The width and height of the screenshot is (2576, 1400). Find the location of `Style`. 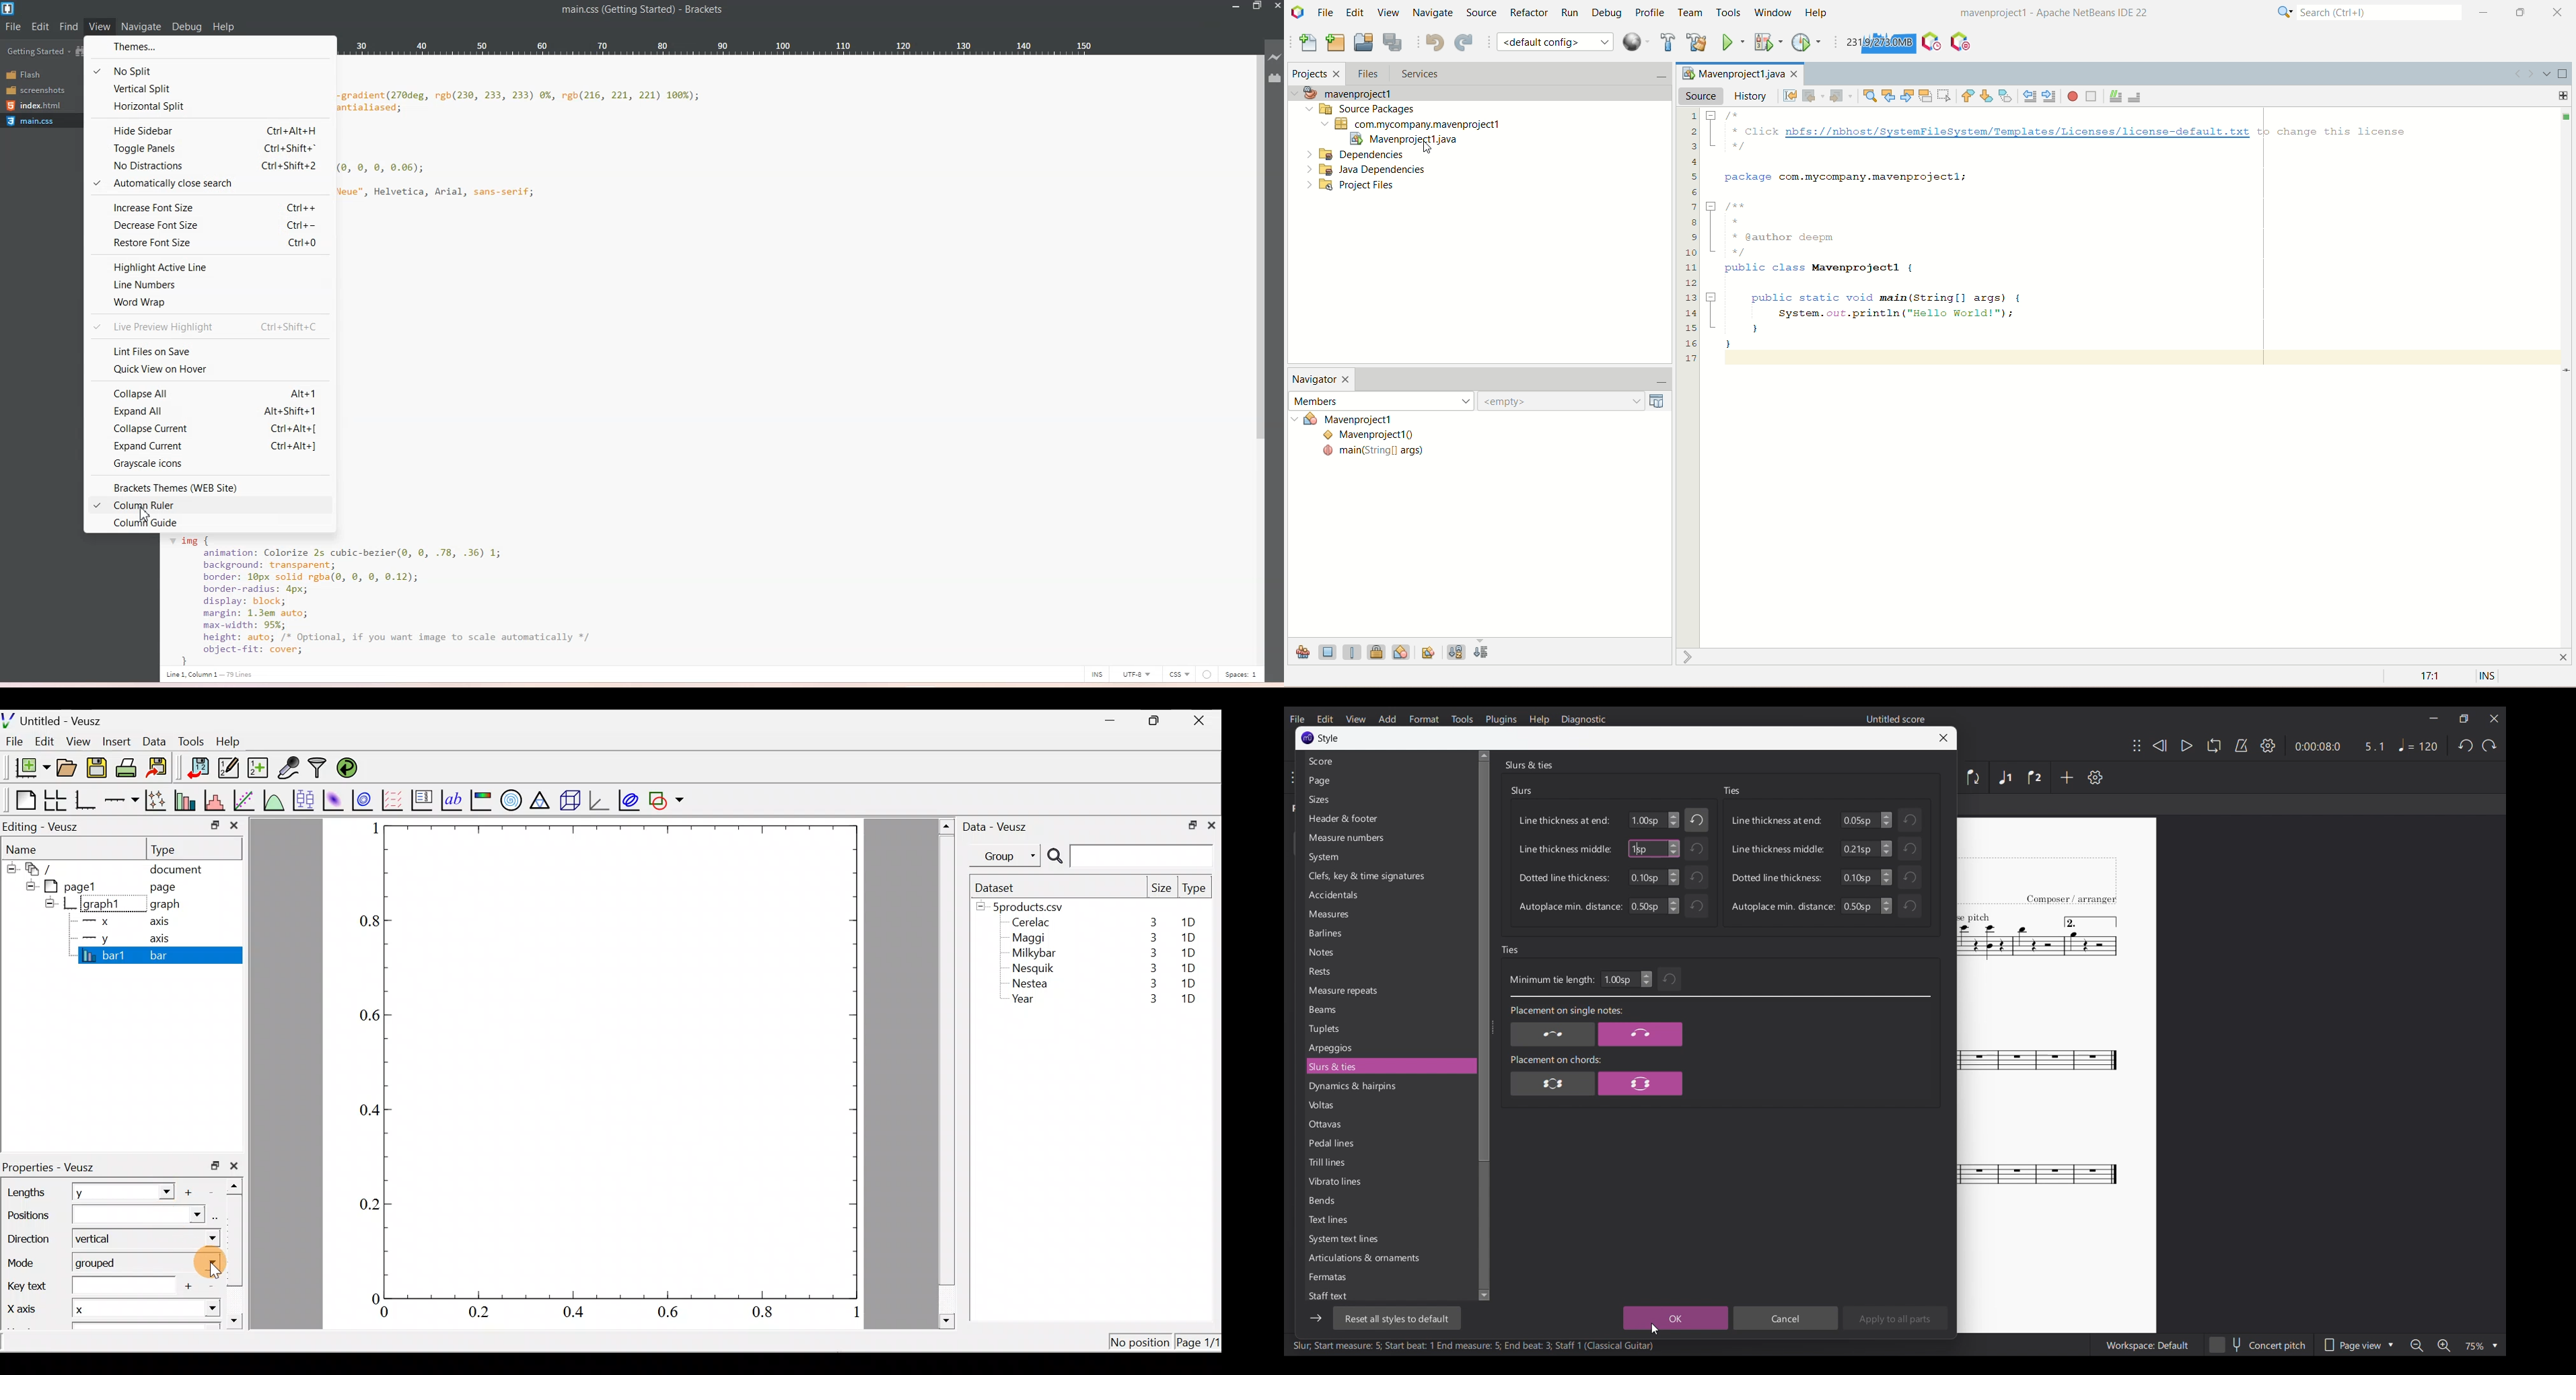

Style is located at coordinates (1329, 738).